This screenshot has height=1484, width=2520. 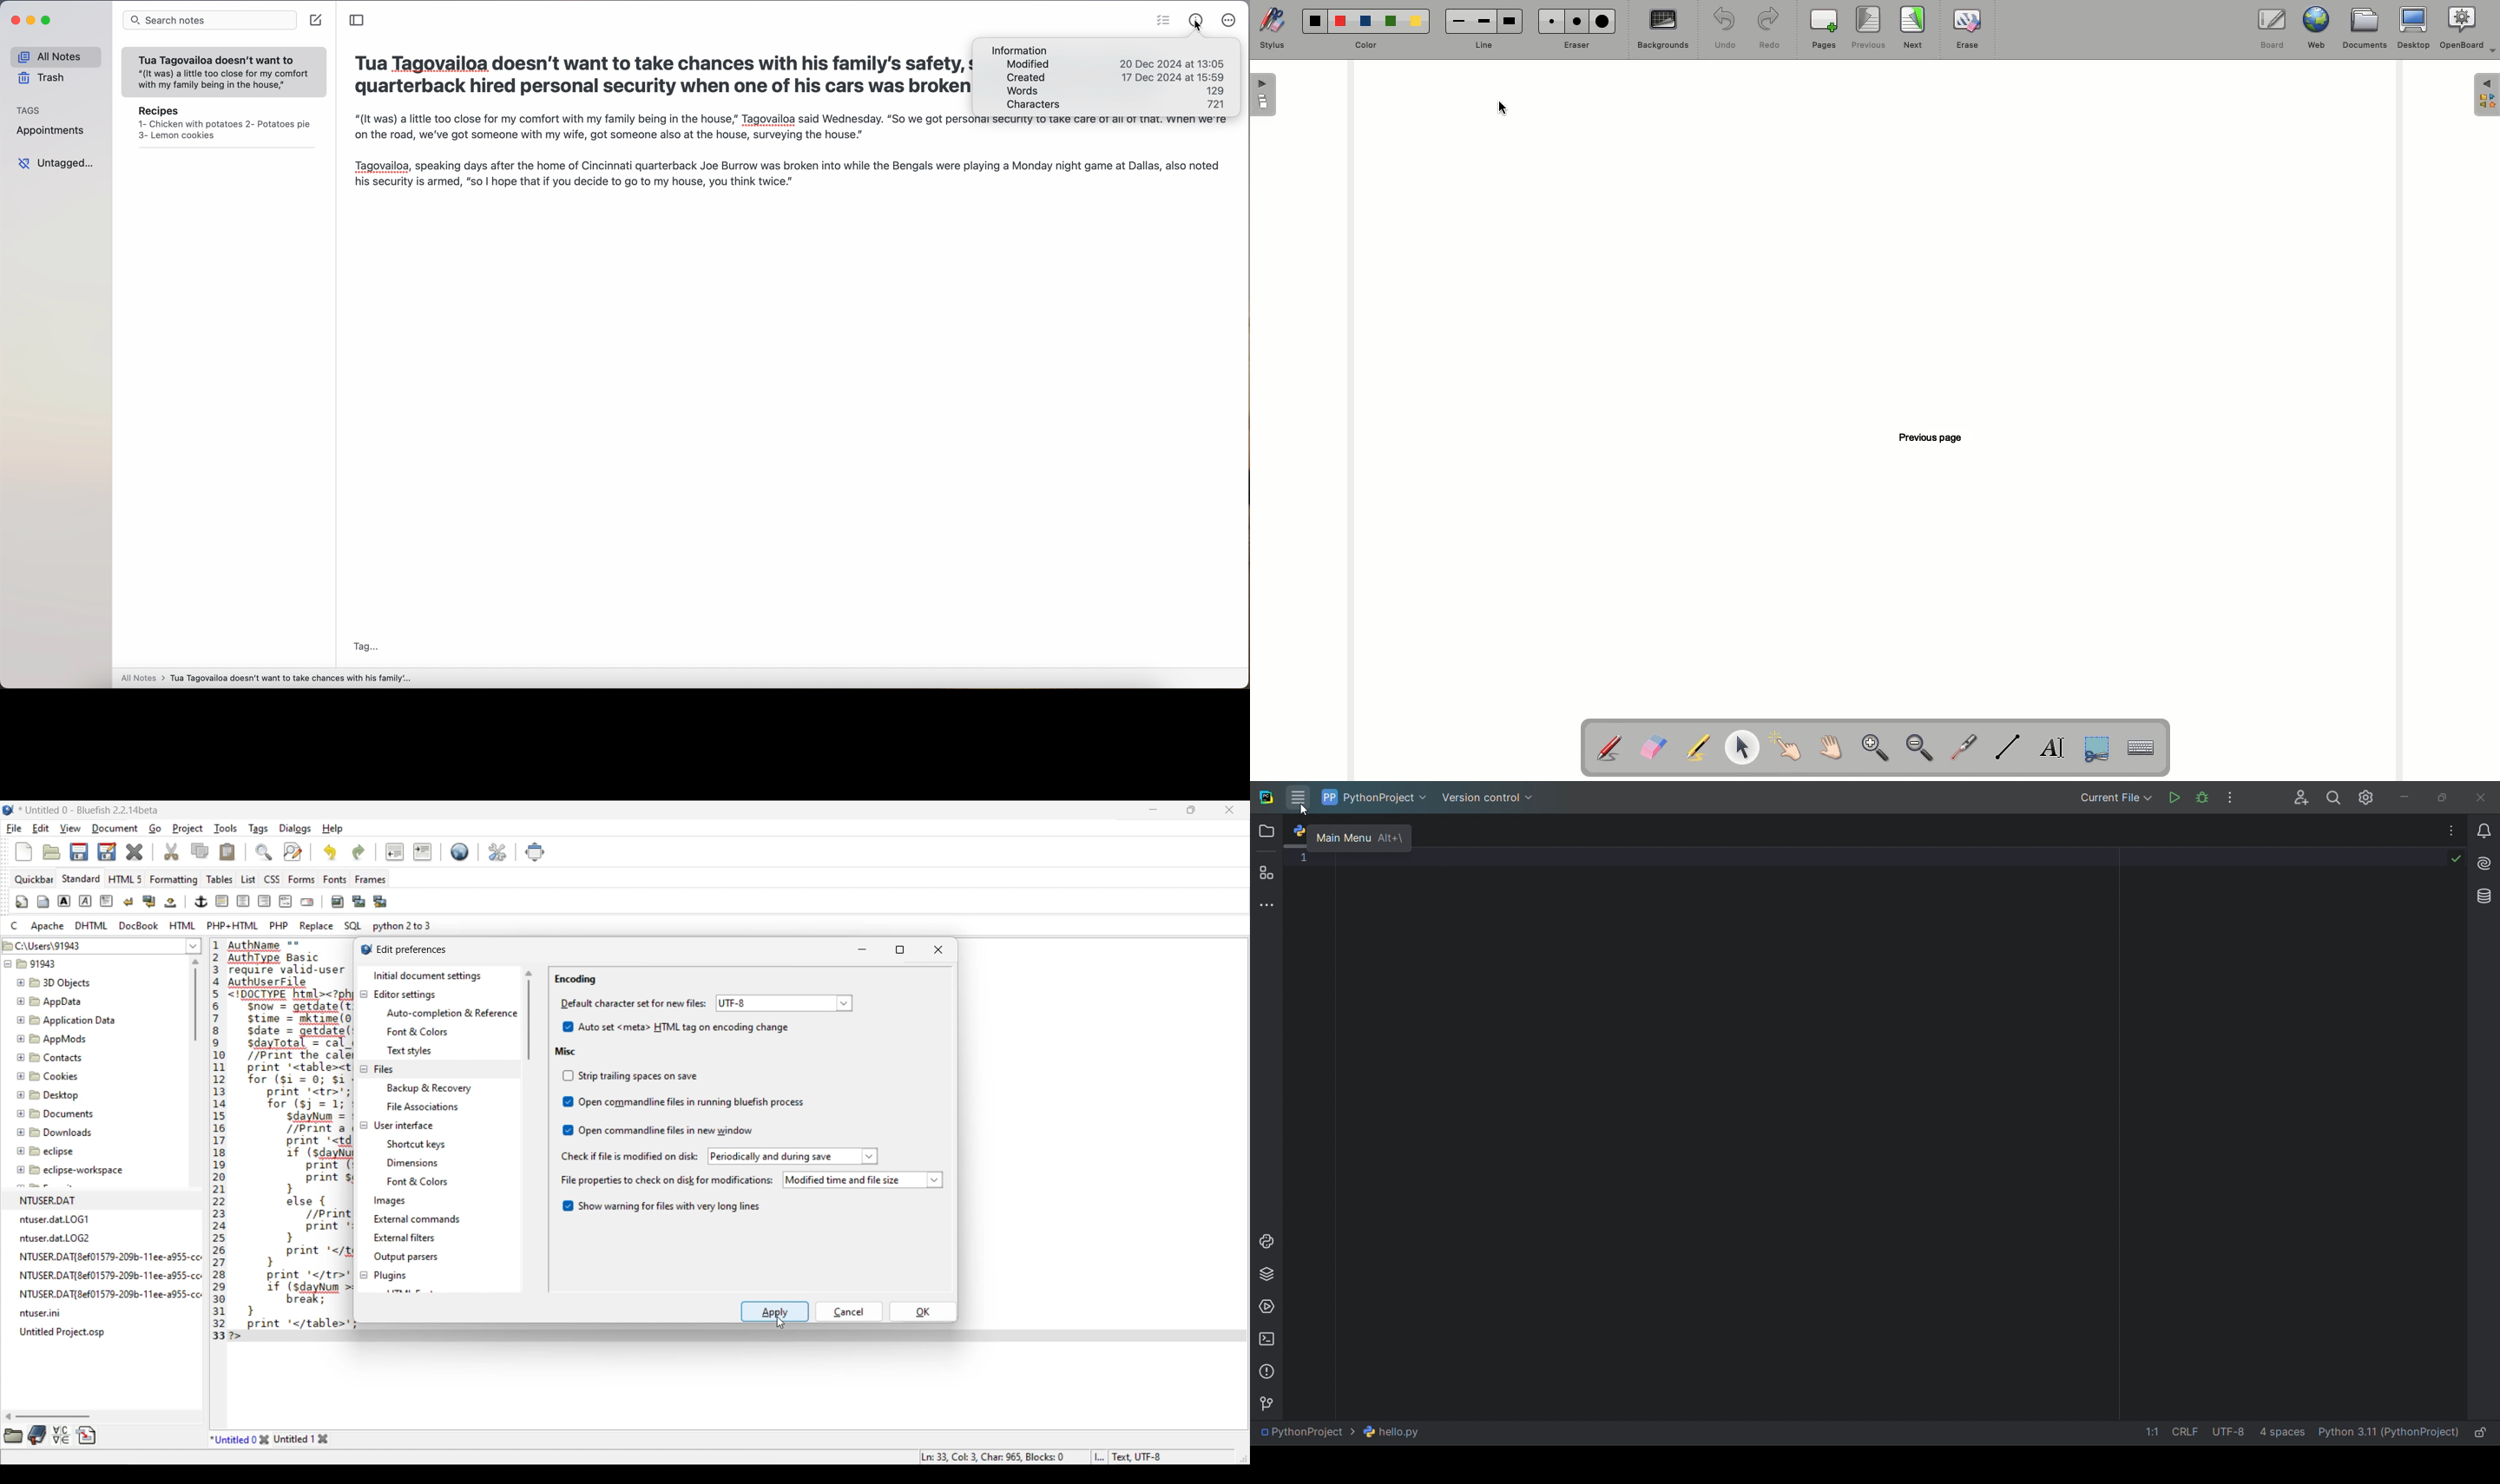 What do you see at coordinates (135, 852) in the screenshot?
I see `Delete ` at bounding box center [135, 852].